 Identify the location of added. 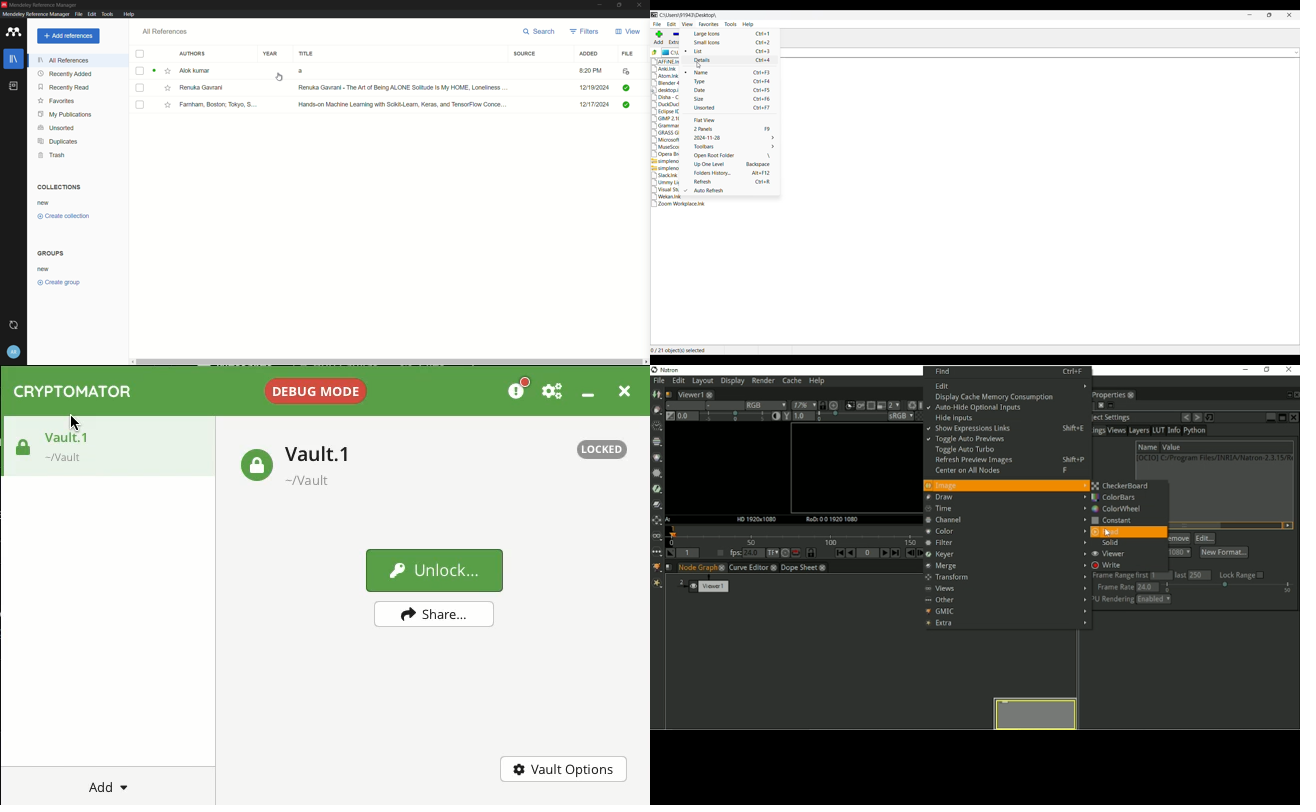
(589, 54).